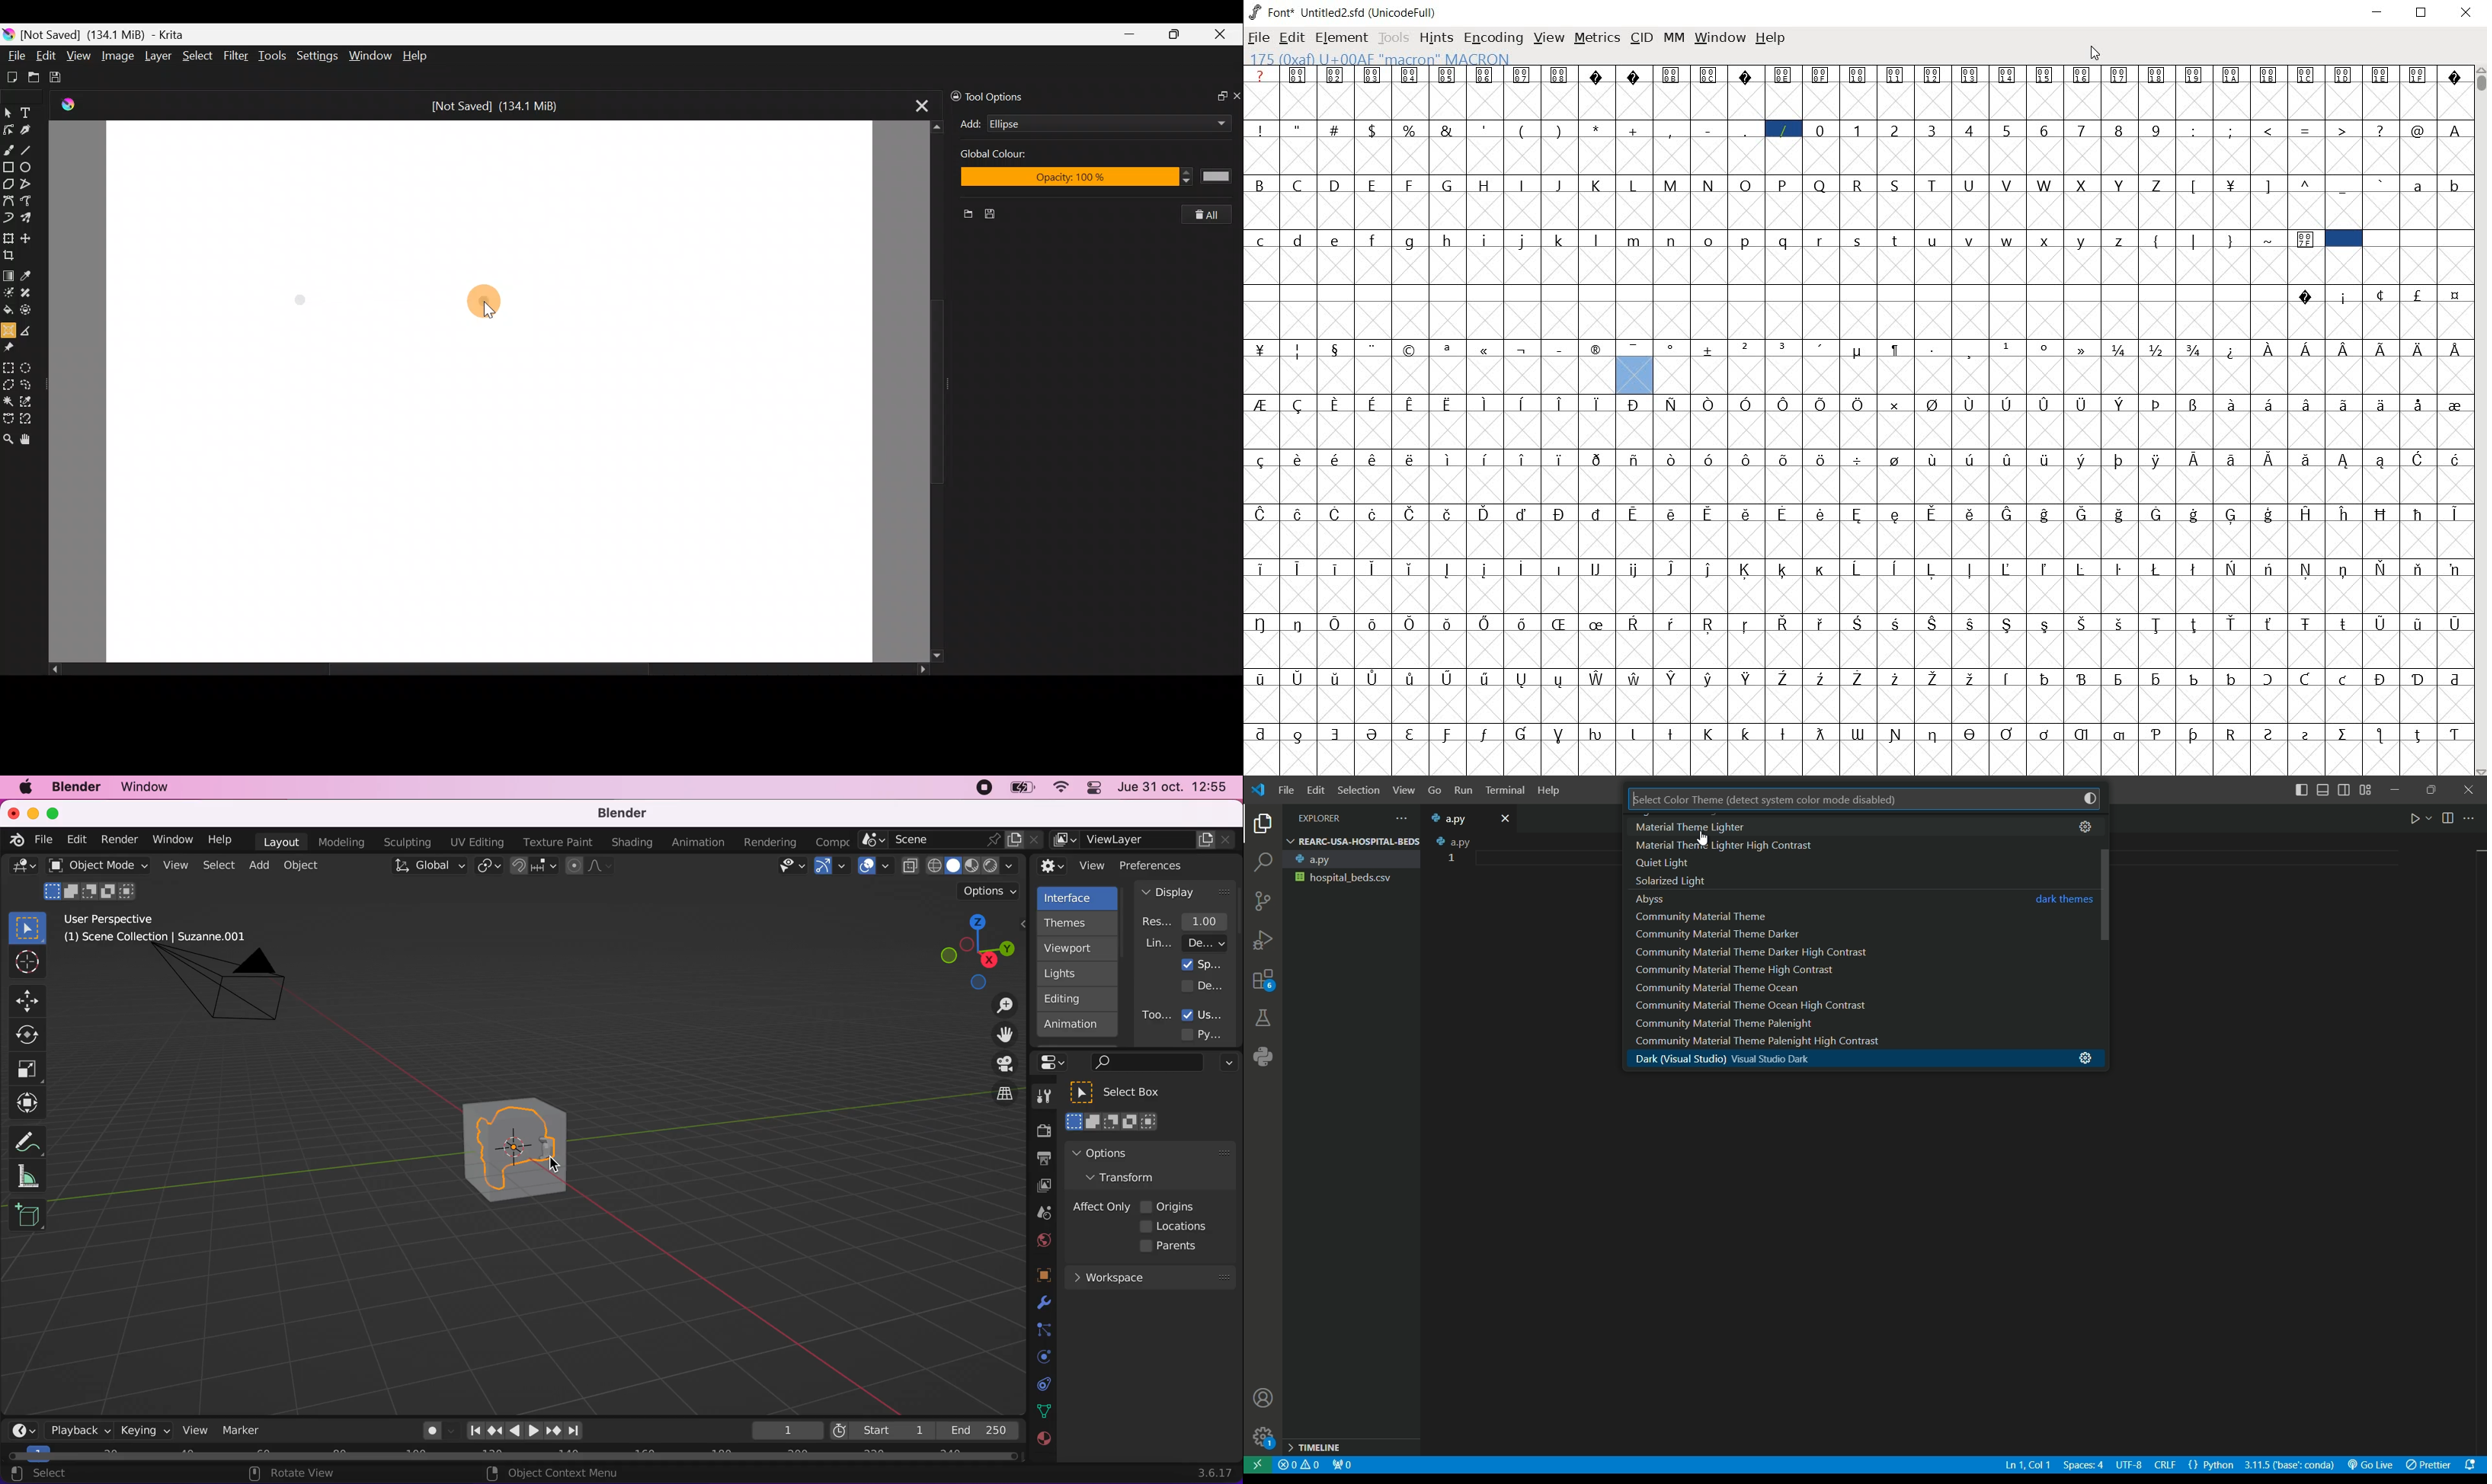 Image resolution: width=2492 pixels, height=1484 pixels. What do you see at coordinates (2344, 130) in the screenshot?
I see `>` at bounding box center [2344, 130].